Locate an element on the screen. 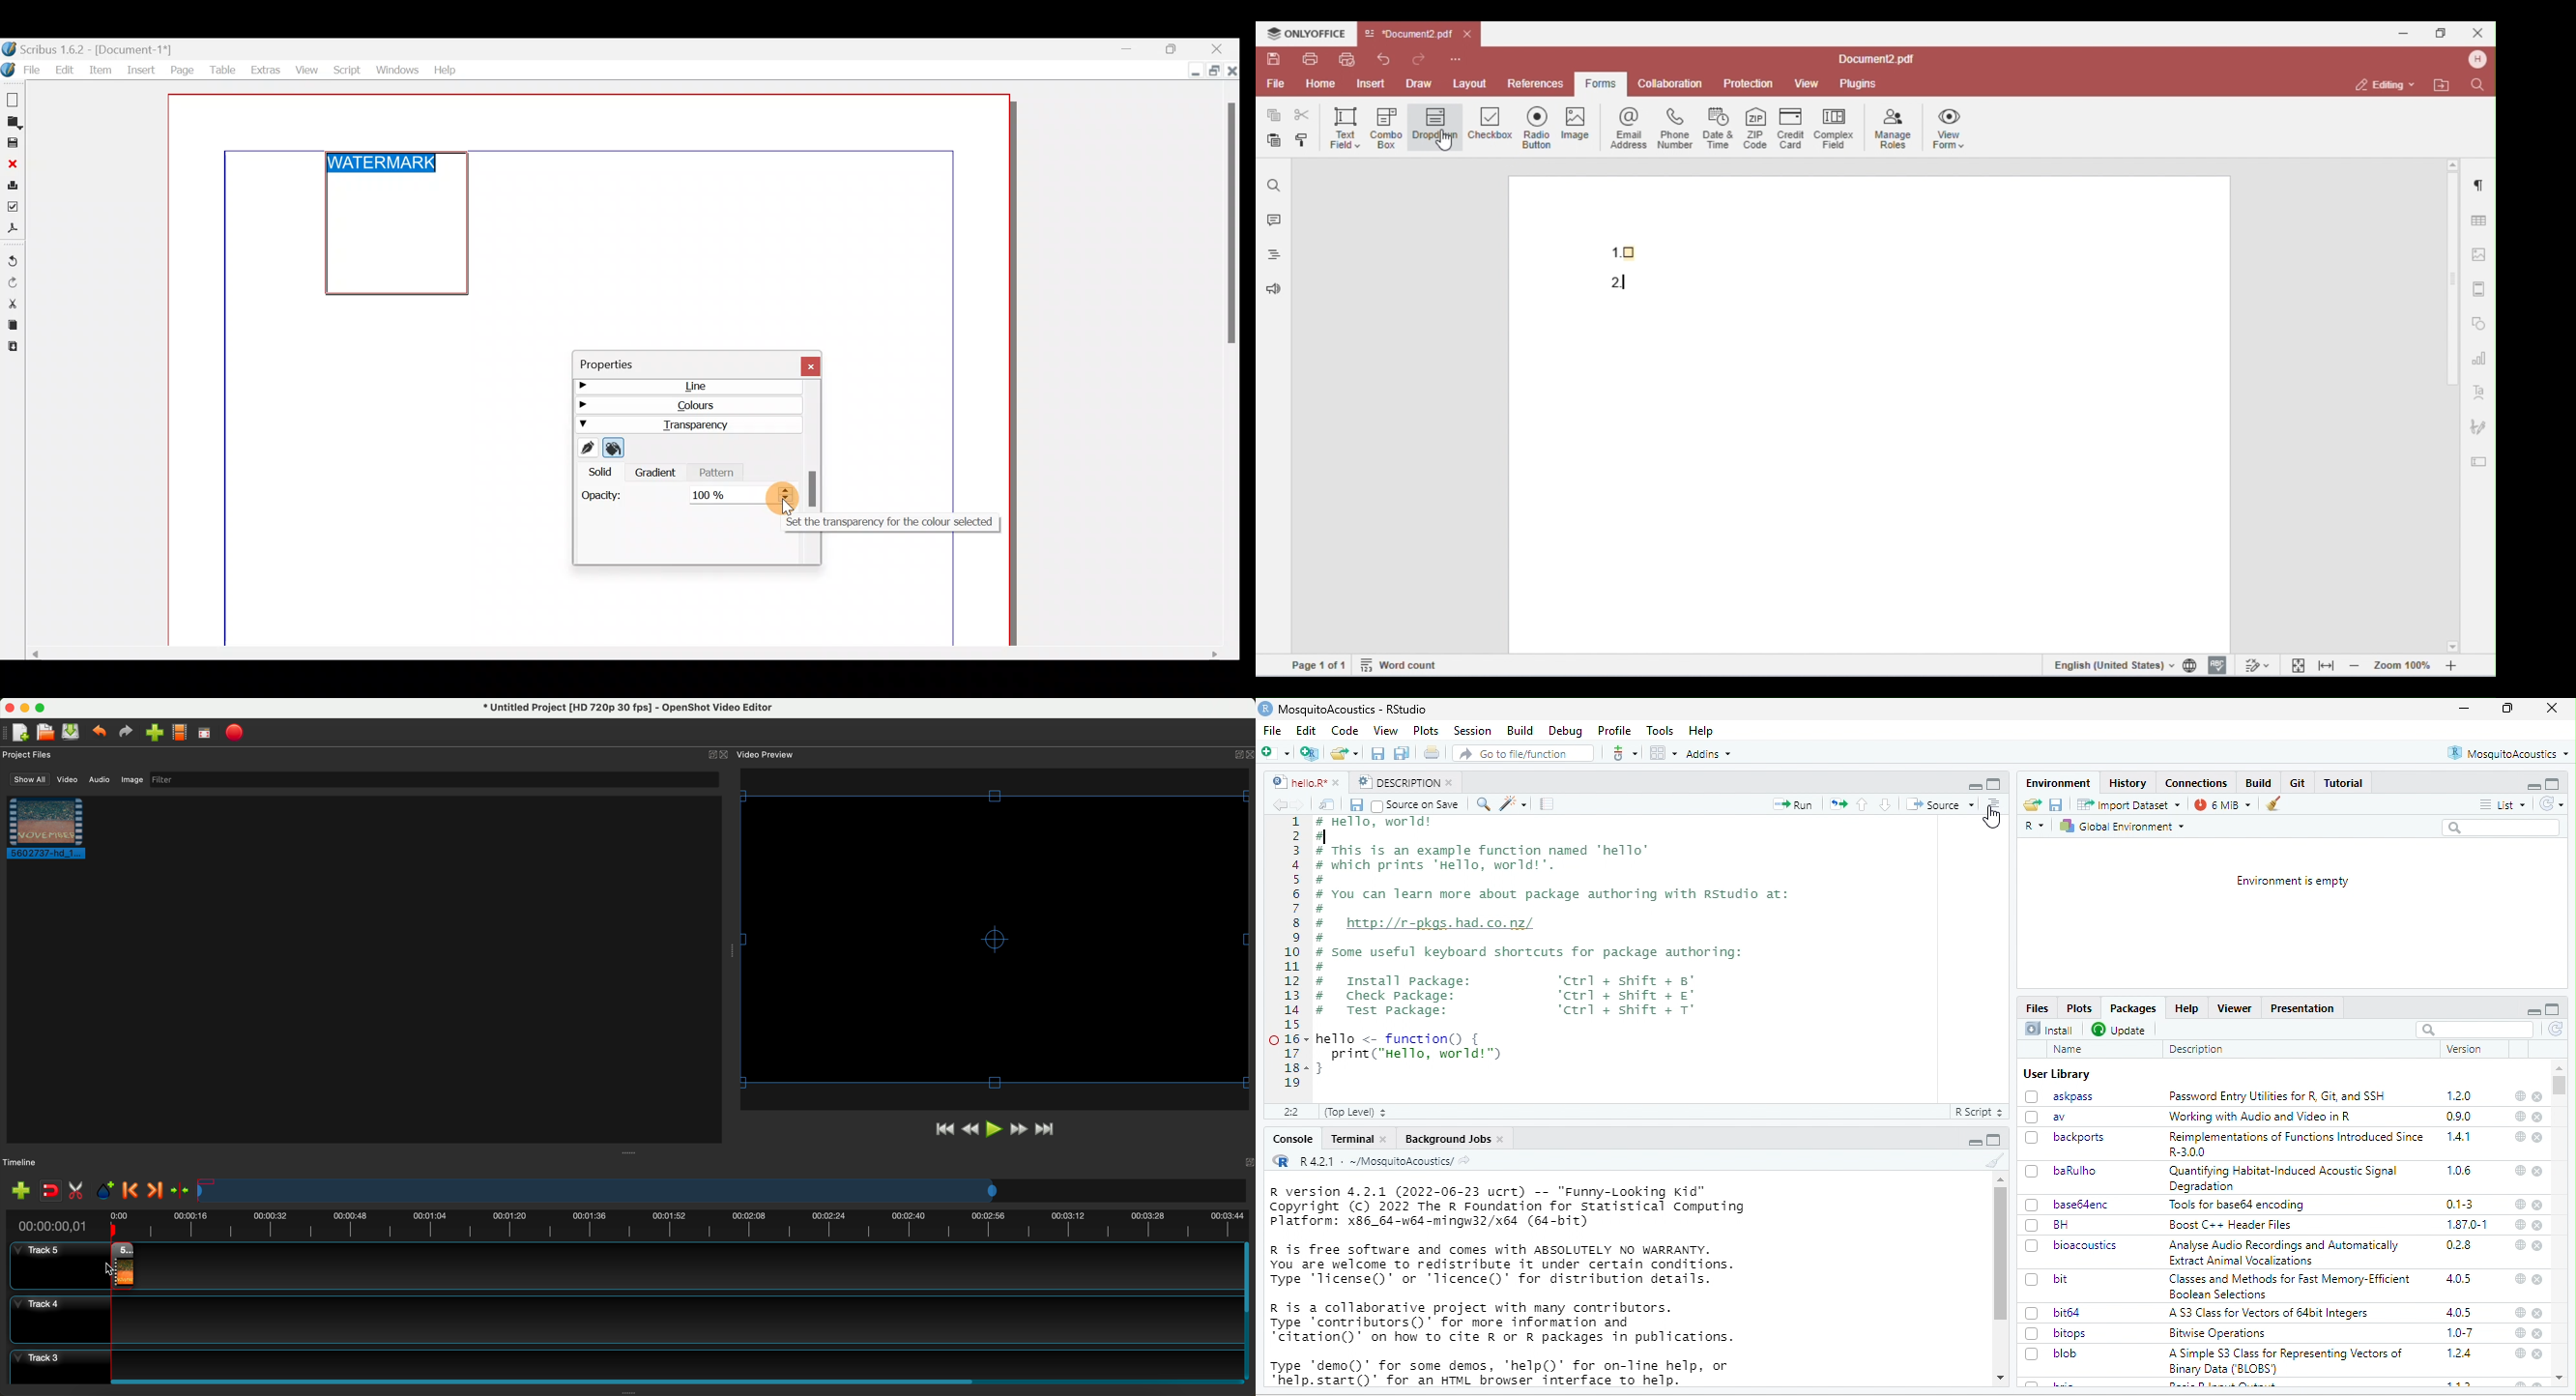 The width and height of the screenshot is (2576, 1400). MosquitoAcoustics - RStudio is located at coordinates (1353, 710).